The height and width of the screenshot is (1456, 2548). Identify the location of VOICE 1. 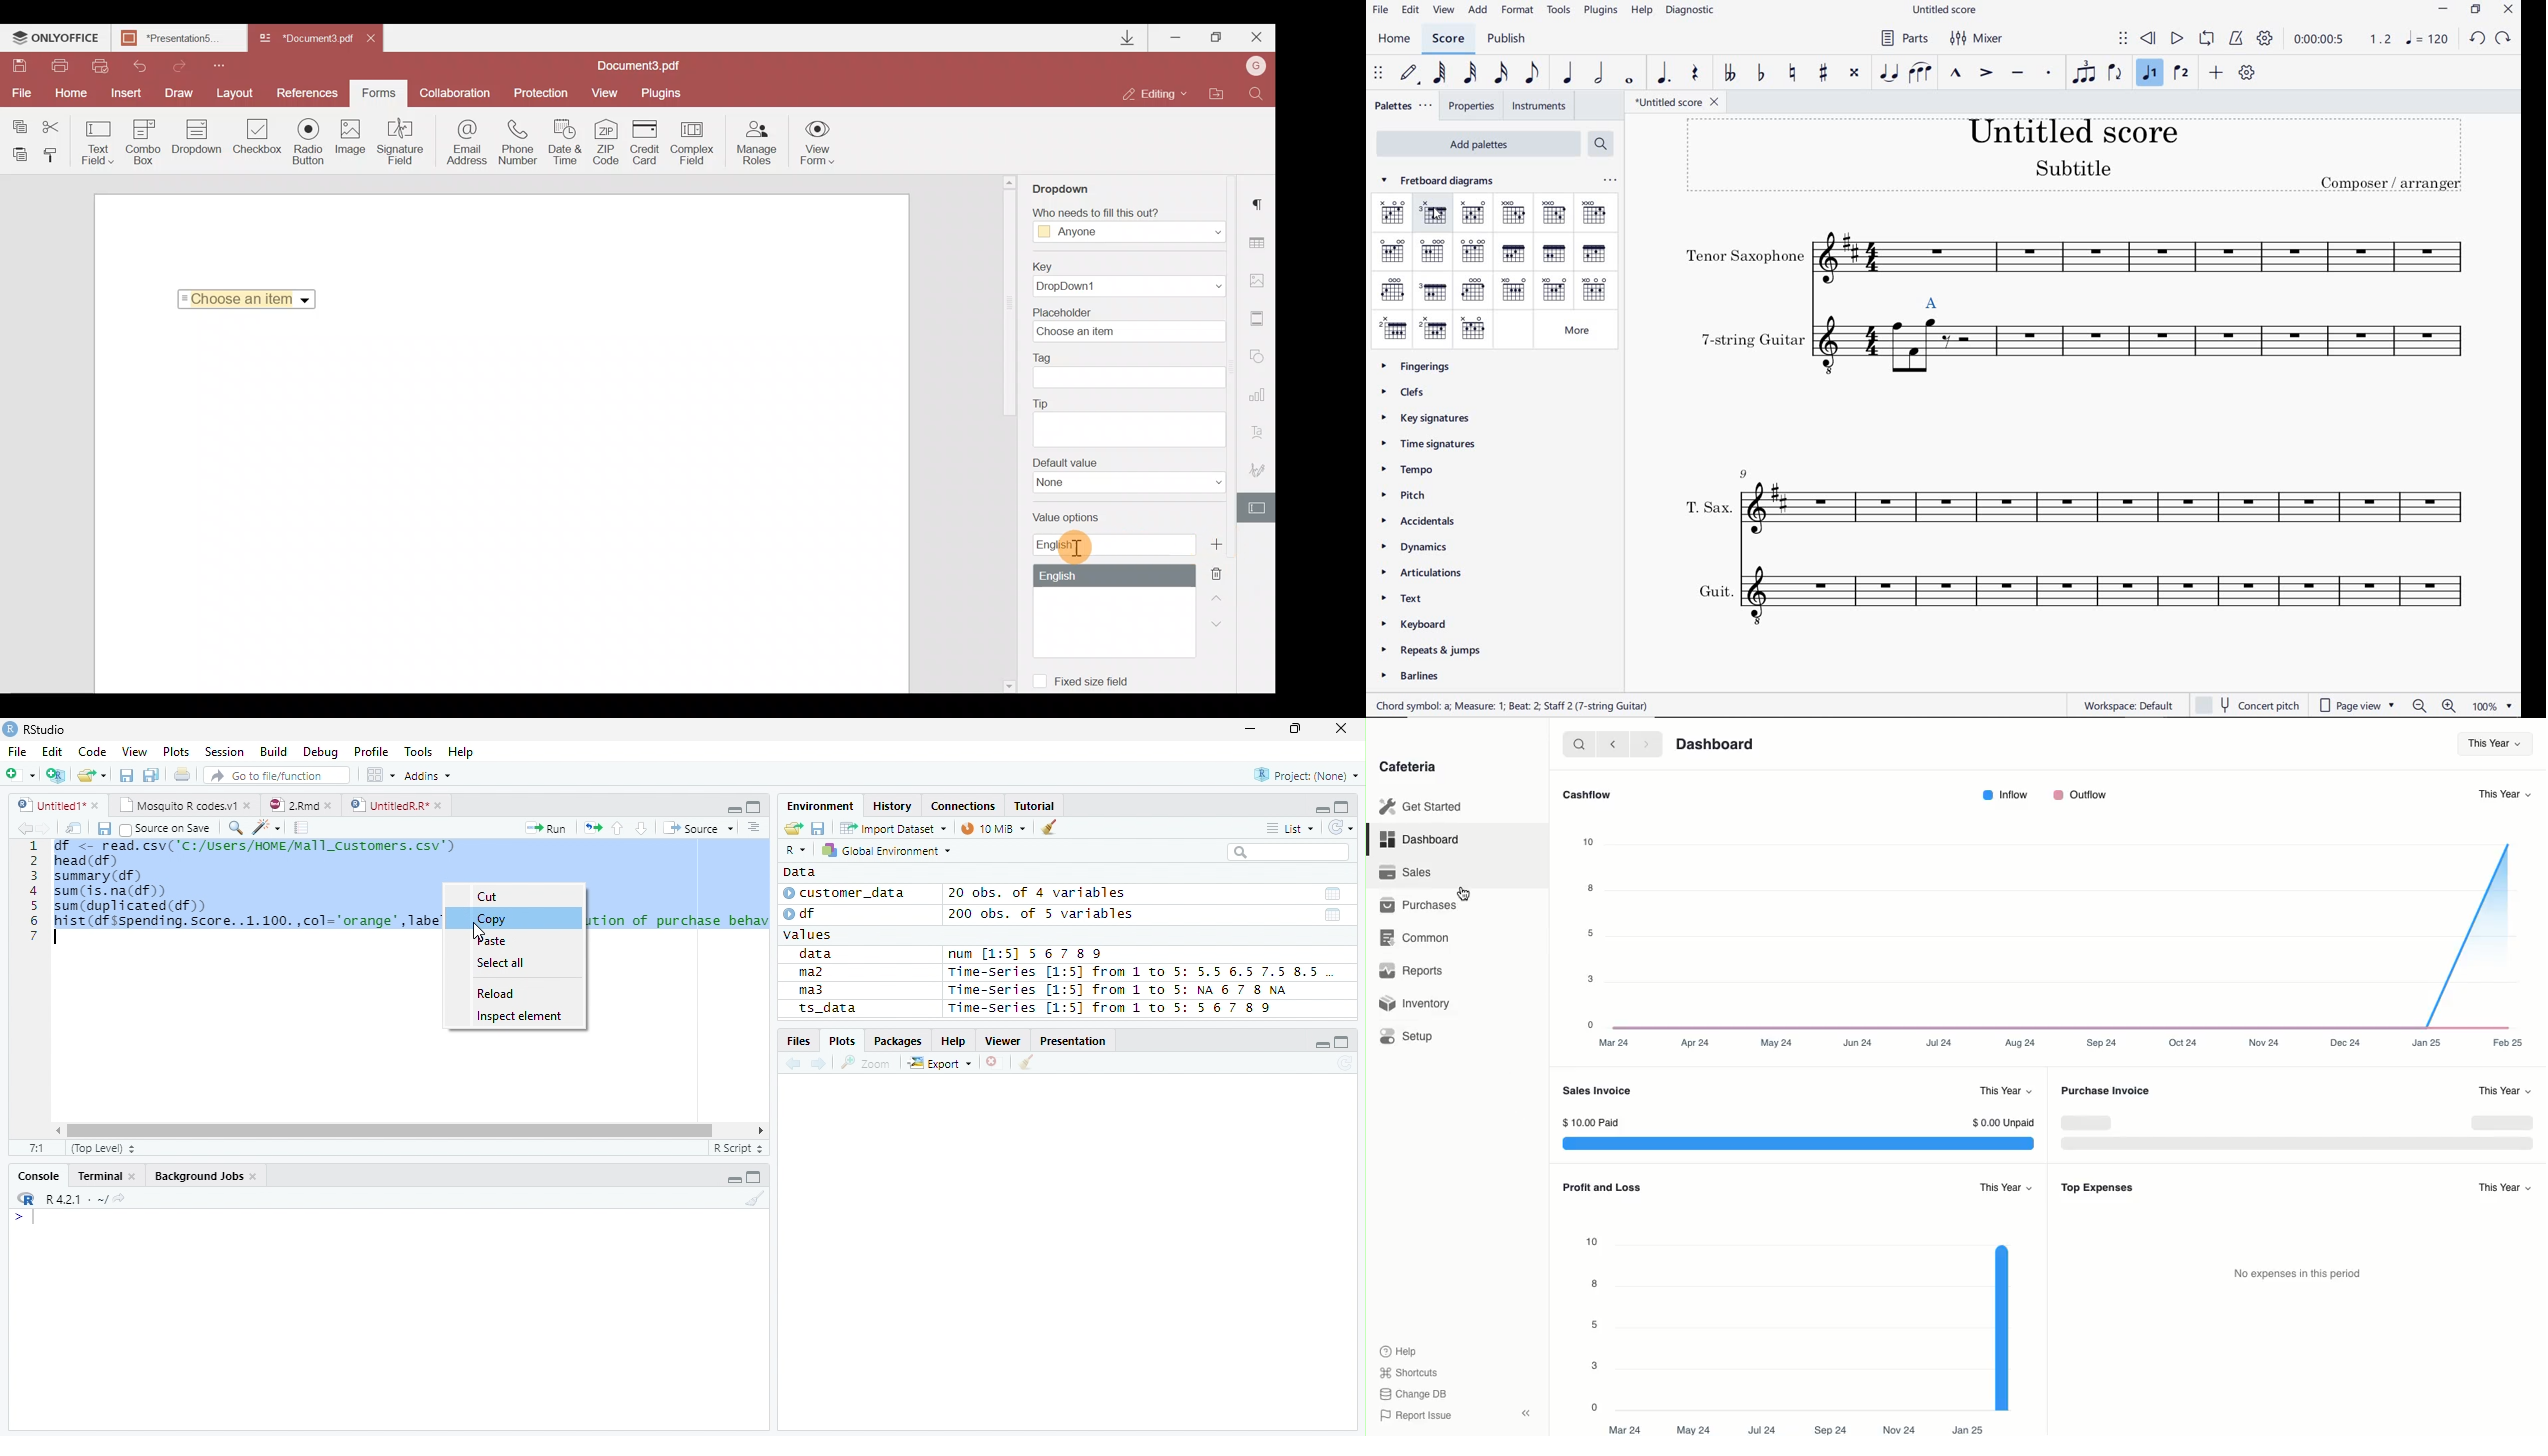
(2149, 74).